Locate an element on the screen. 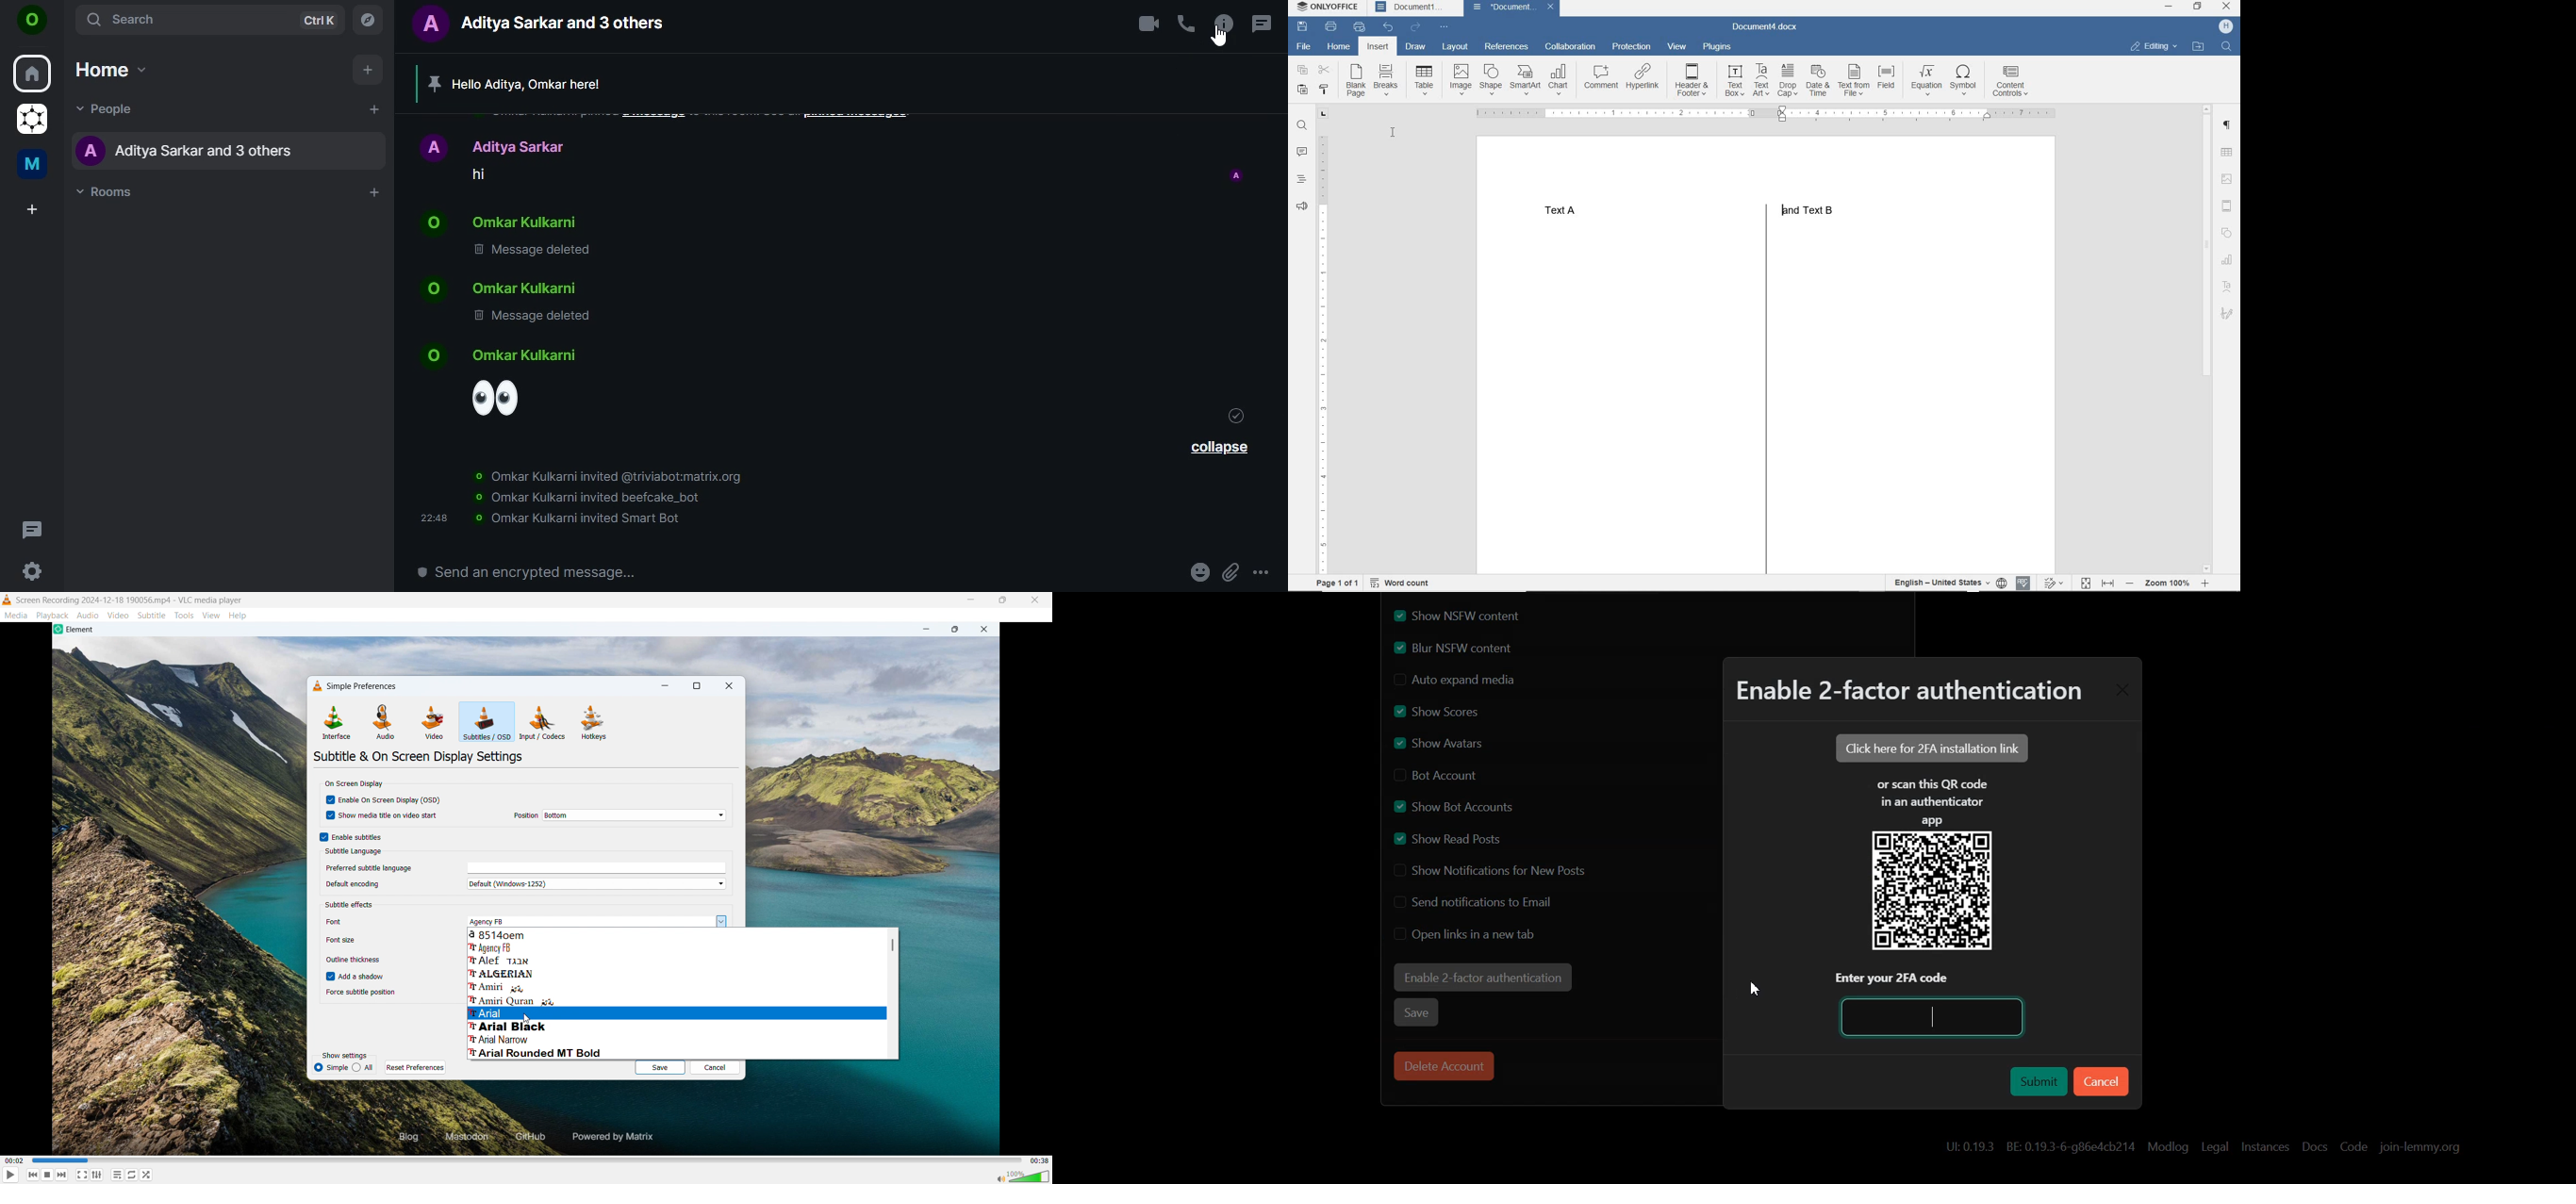 Image resolution: width=2576 pixels, height=1204 pixels. emoji is located at coordinates (1196, 572).